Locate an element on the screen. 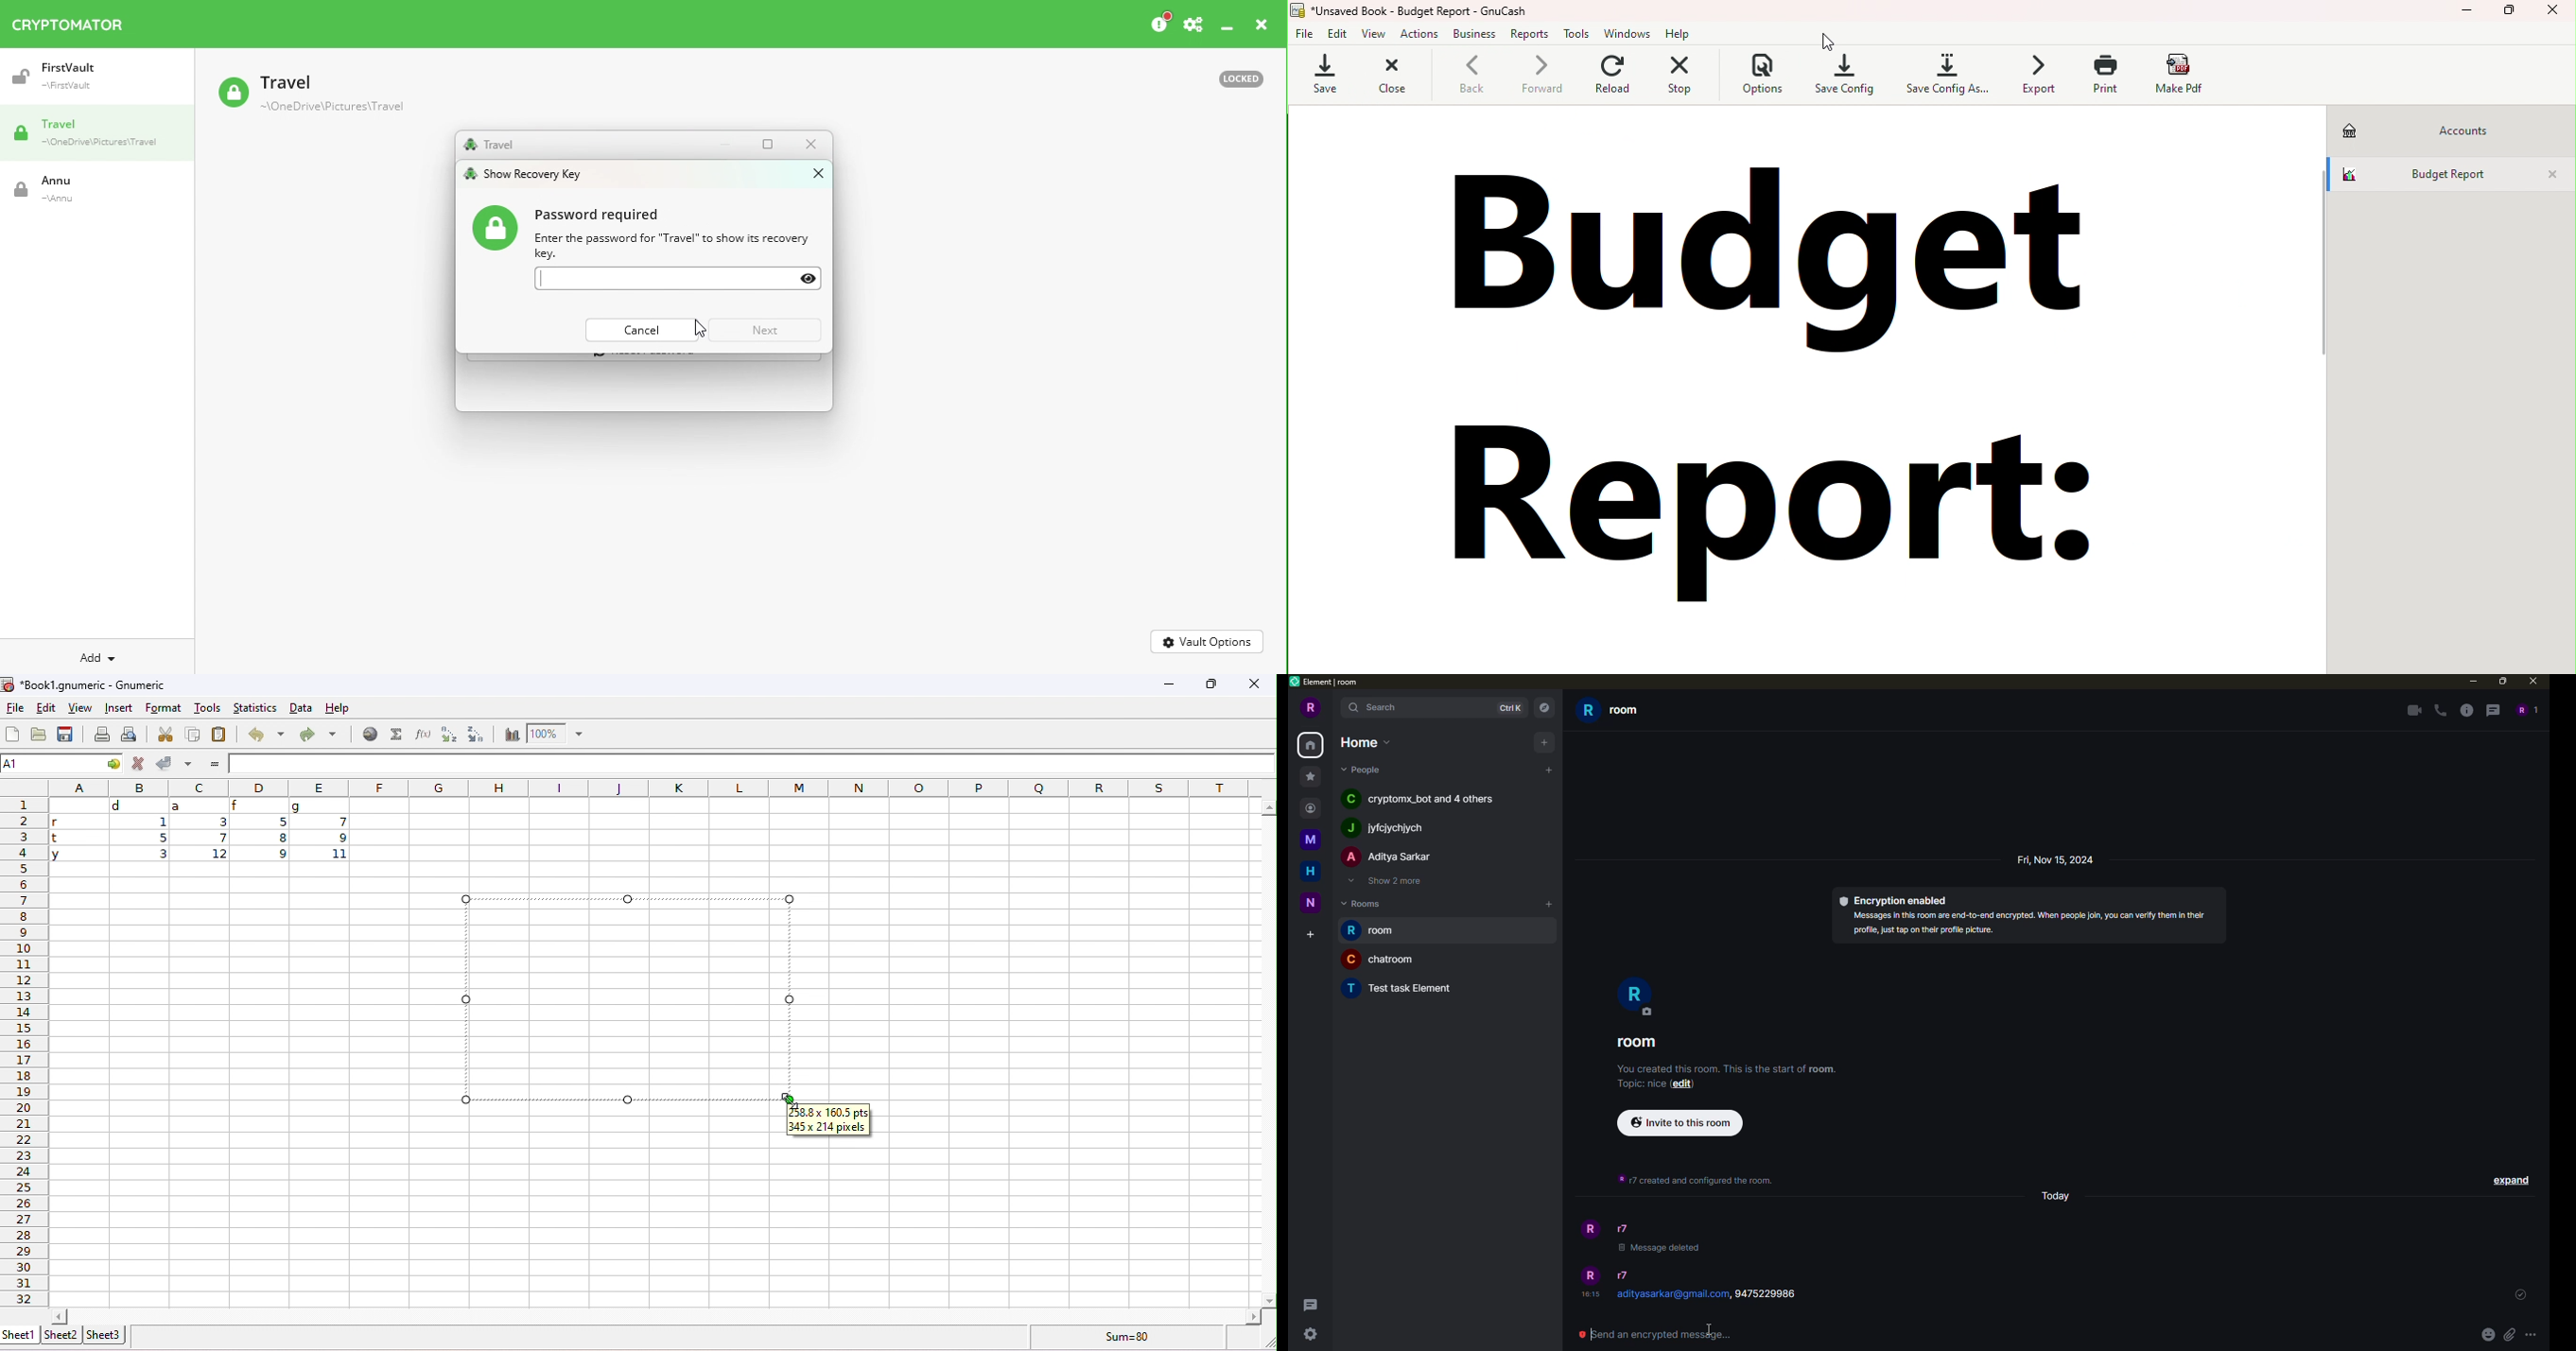 Image resolution: width=2576 pixels, height=1372 pixels. accept changes is located at coordinates (165, 762).